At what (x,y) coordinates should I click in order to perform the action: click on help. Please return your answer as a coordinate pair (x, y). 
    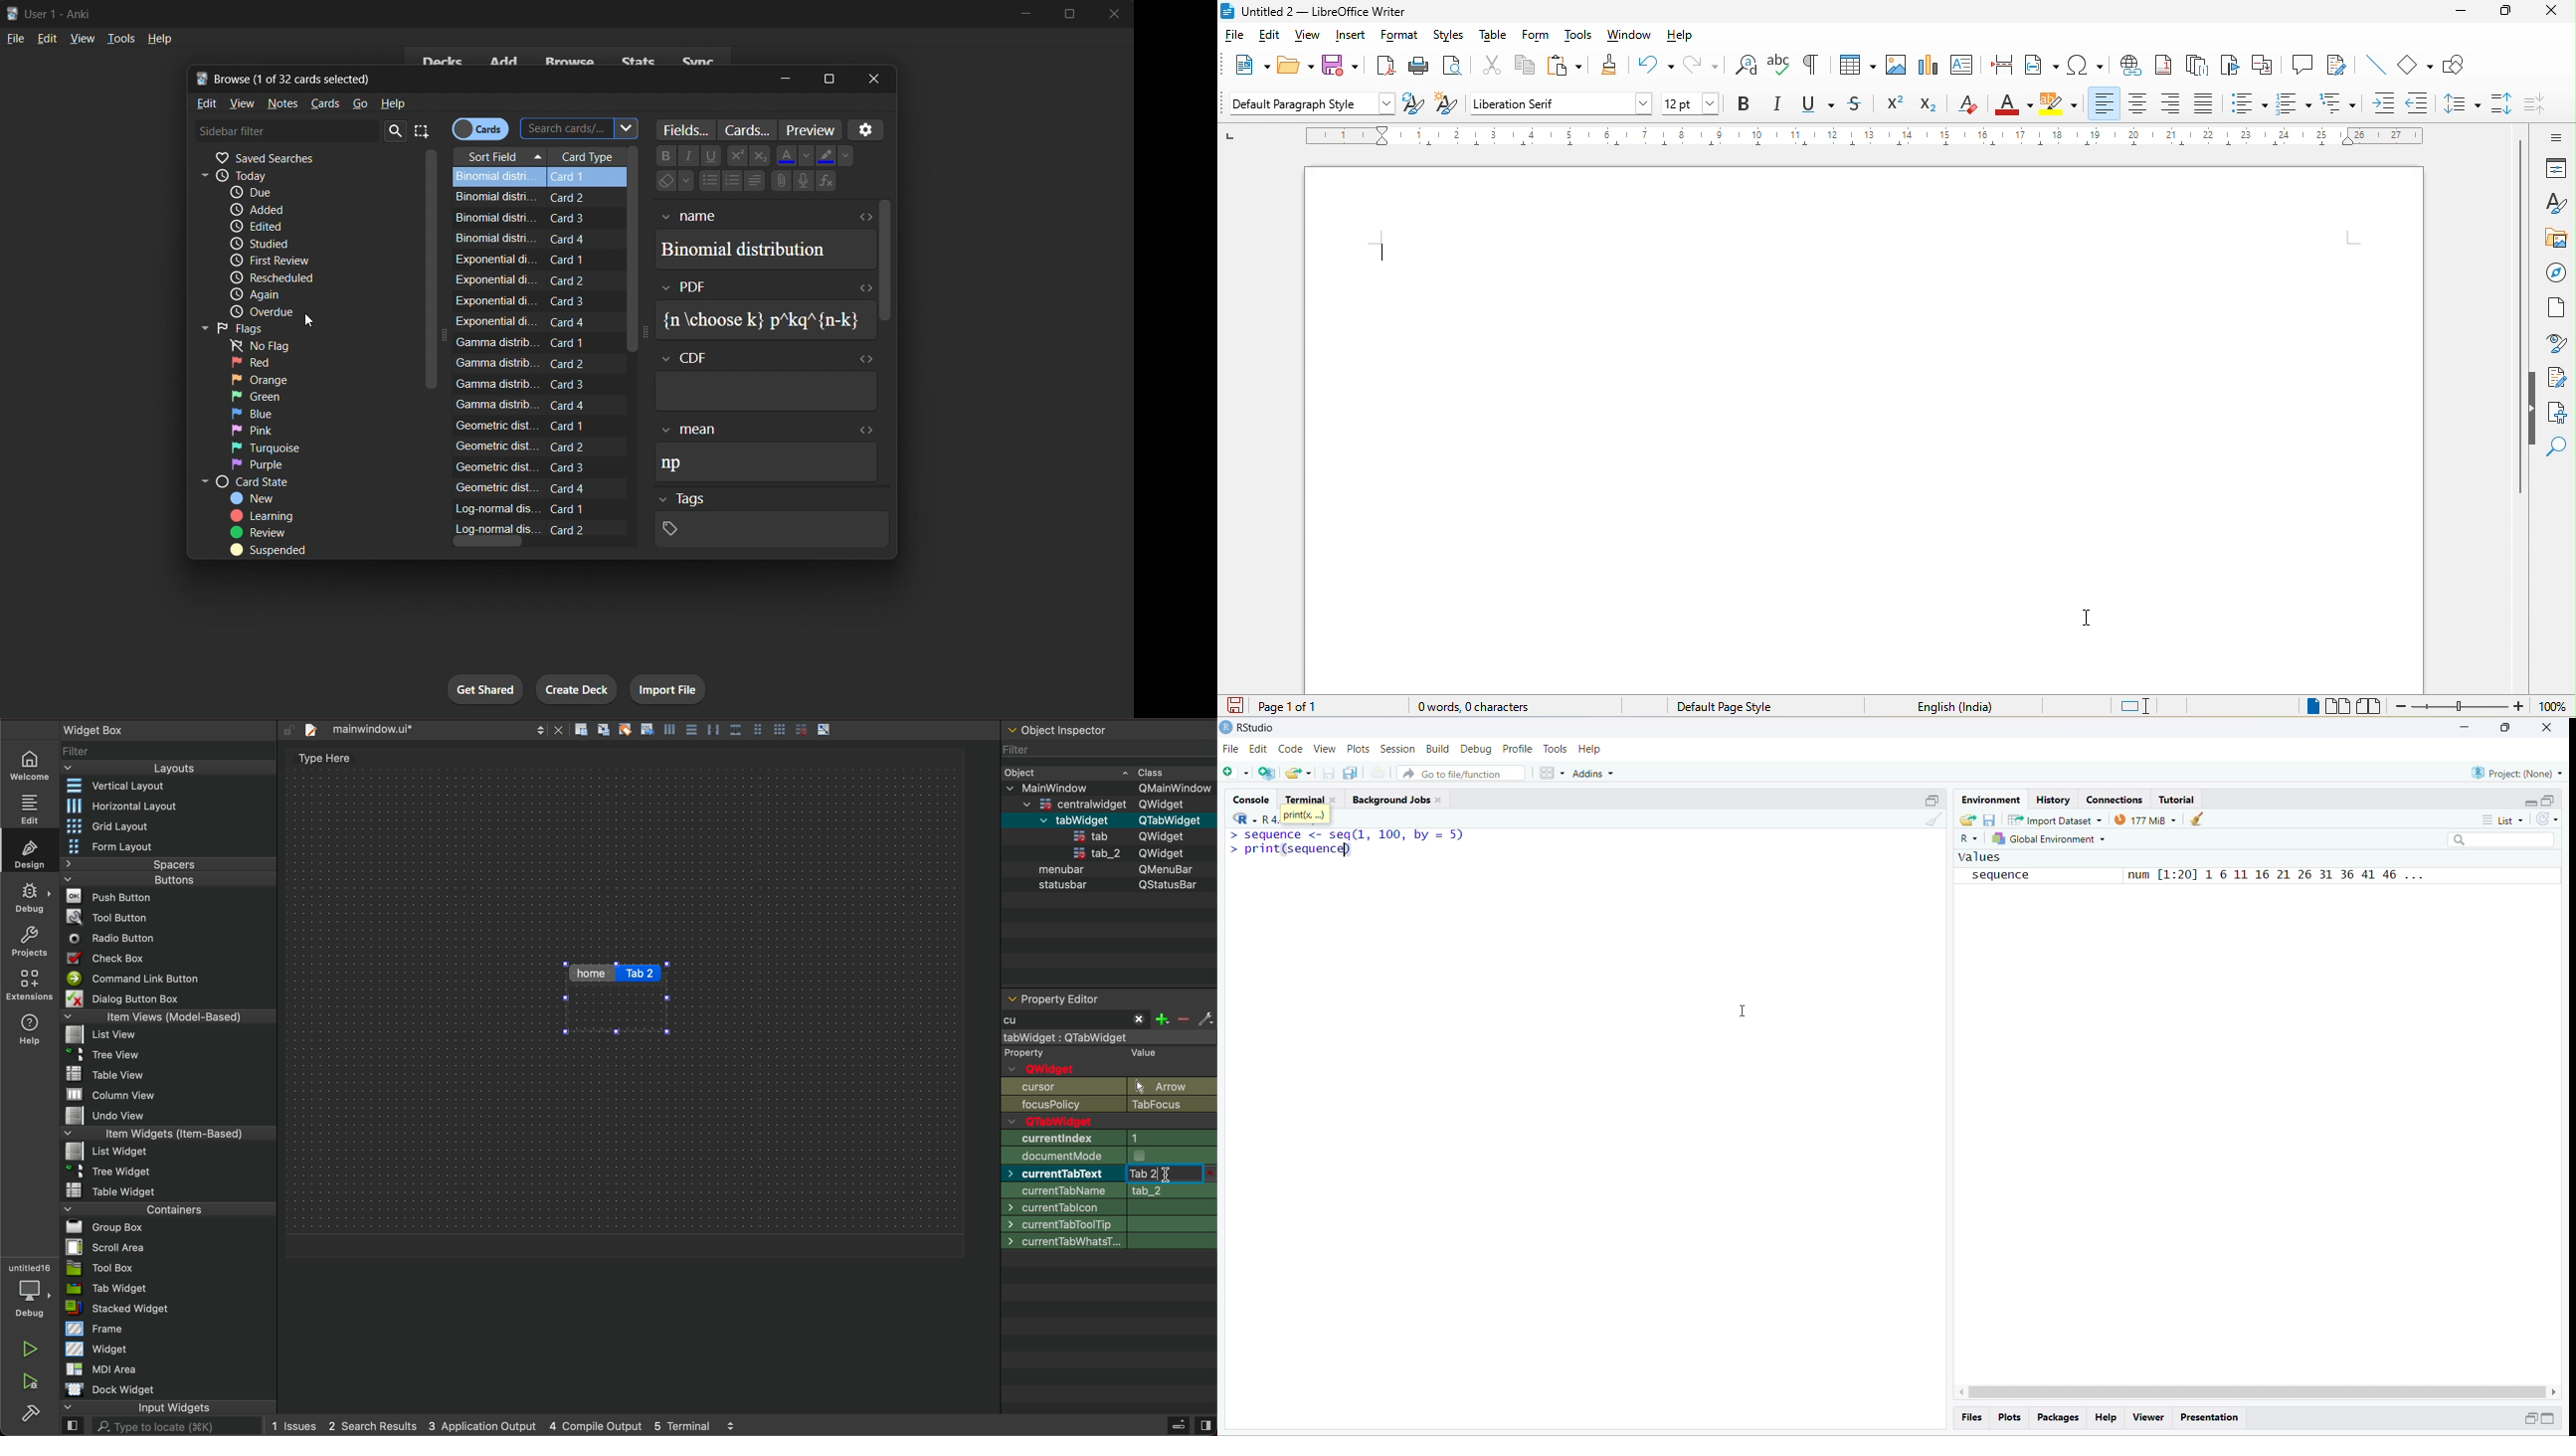
    Looking at the image, I should click on (2107, 1418).